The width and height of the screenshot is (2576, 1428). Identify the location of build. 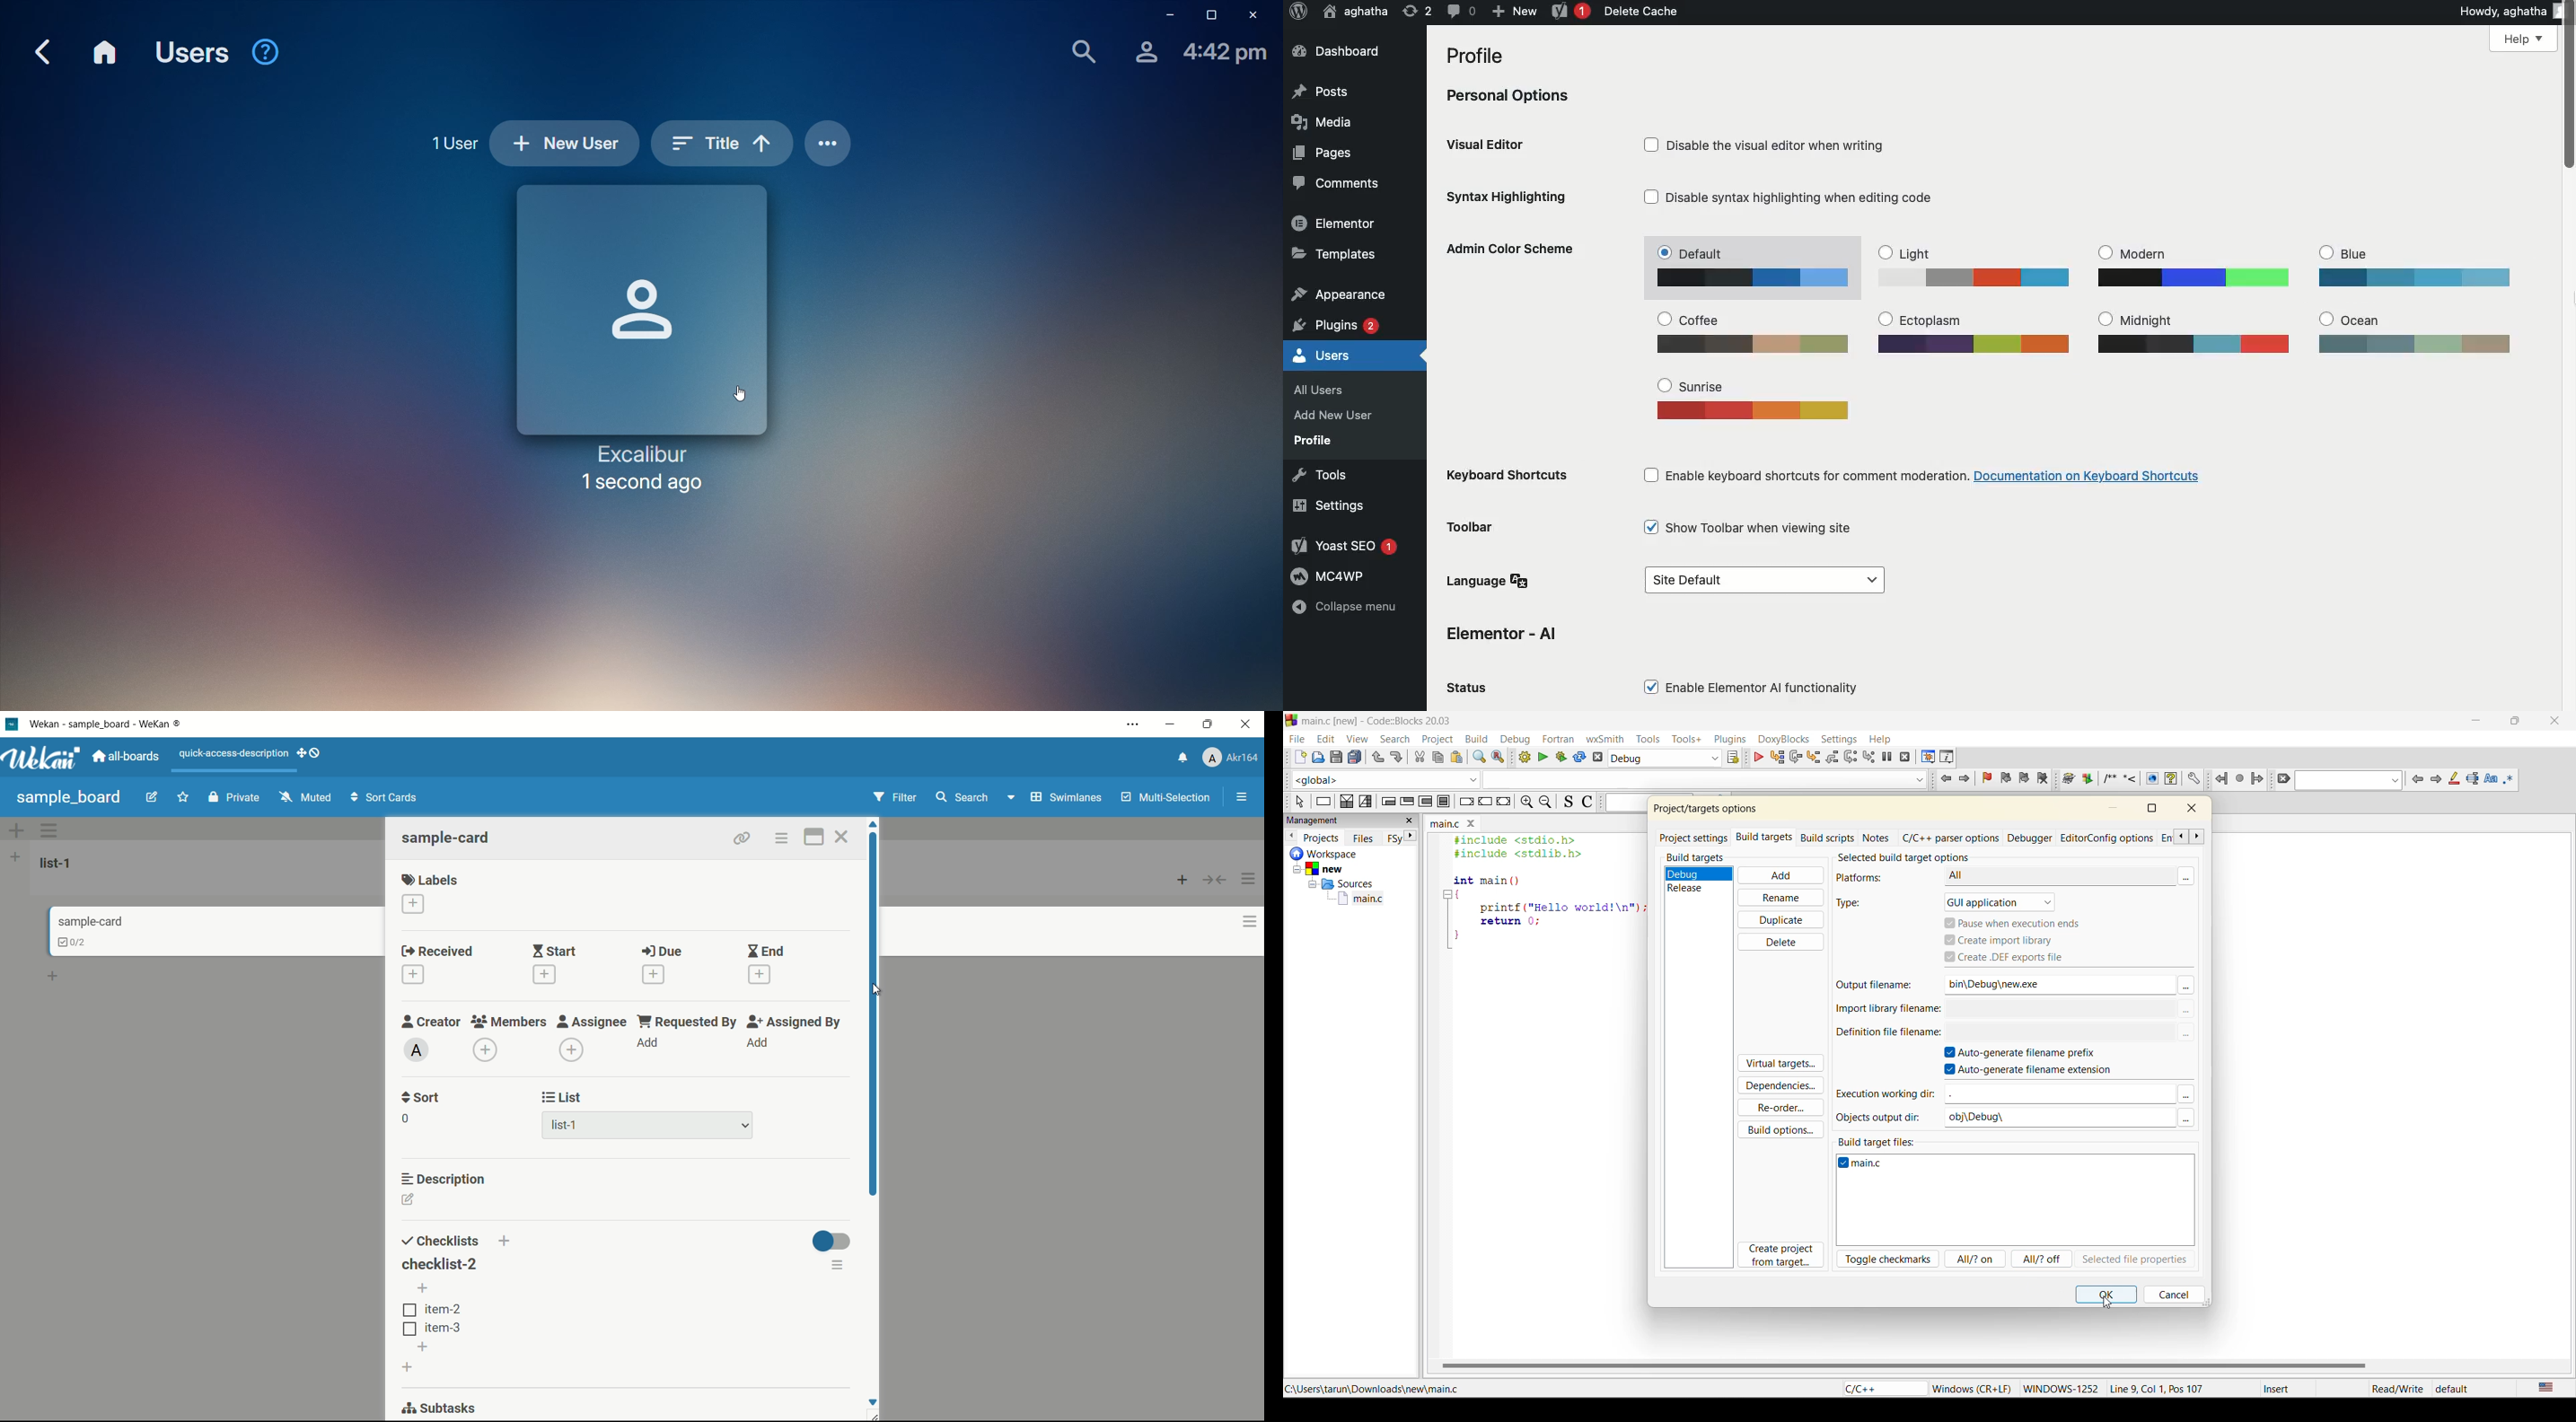
(1524, 757).